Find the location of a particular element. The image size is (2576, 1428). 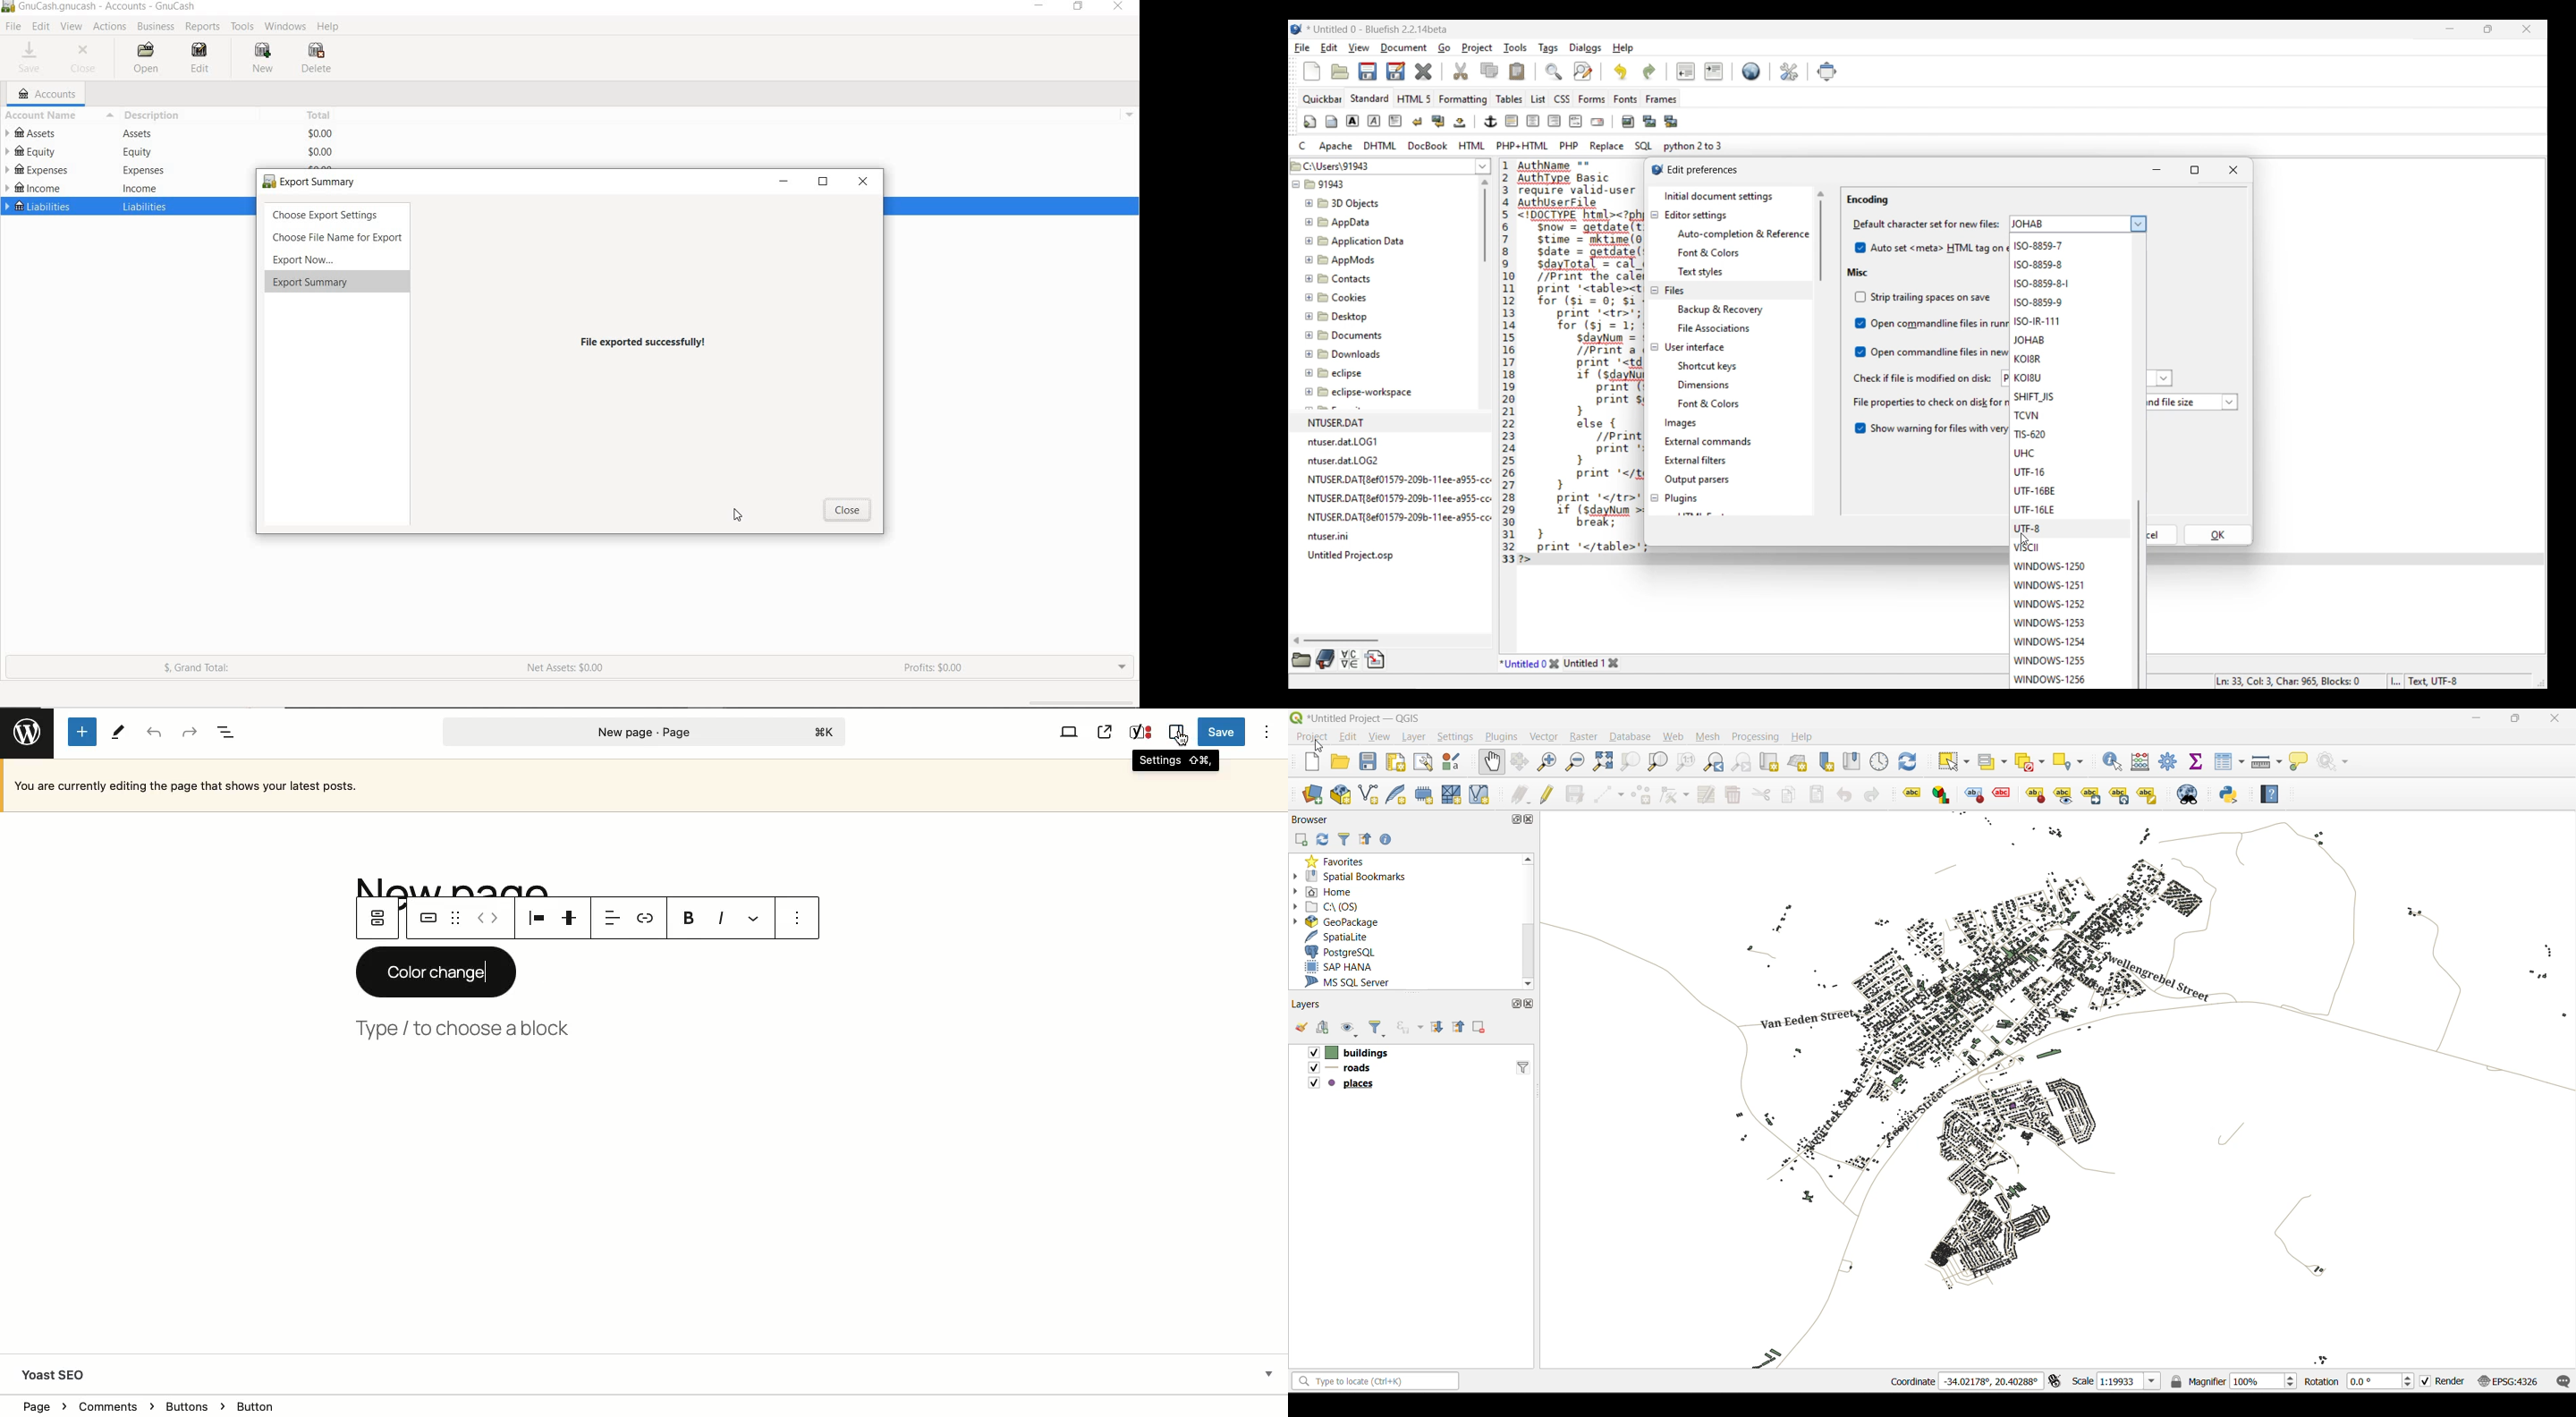

pan map is located at coordinates (1493, 762).